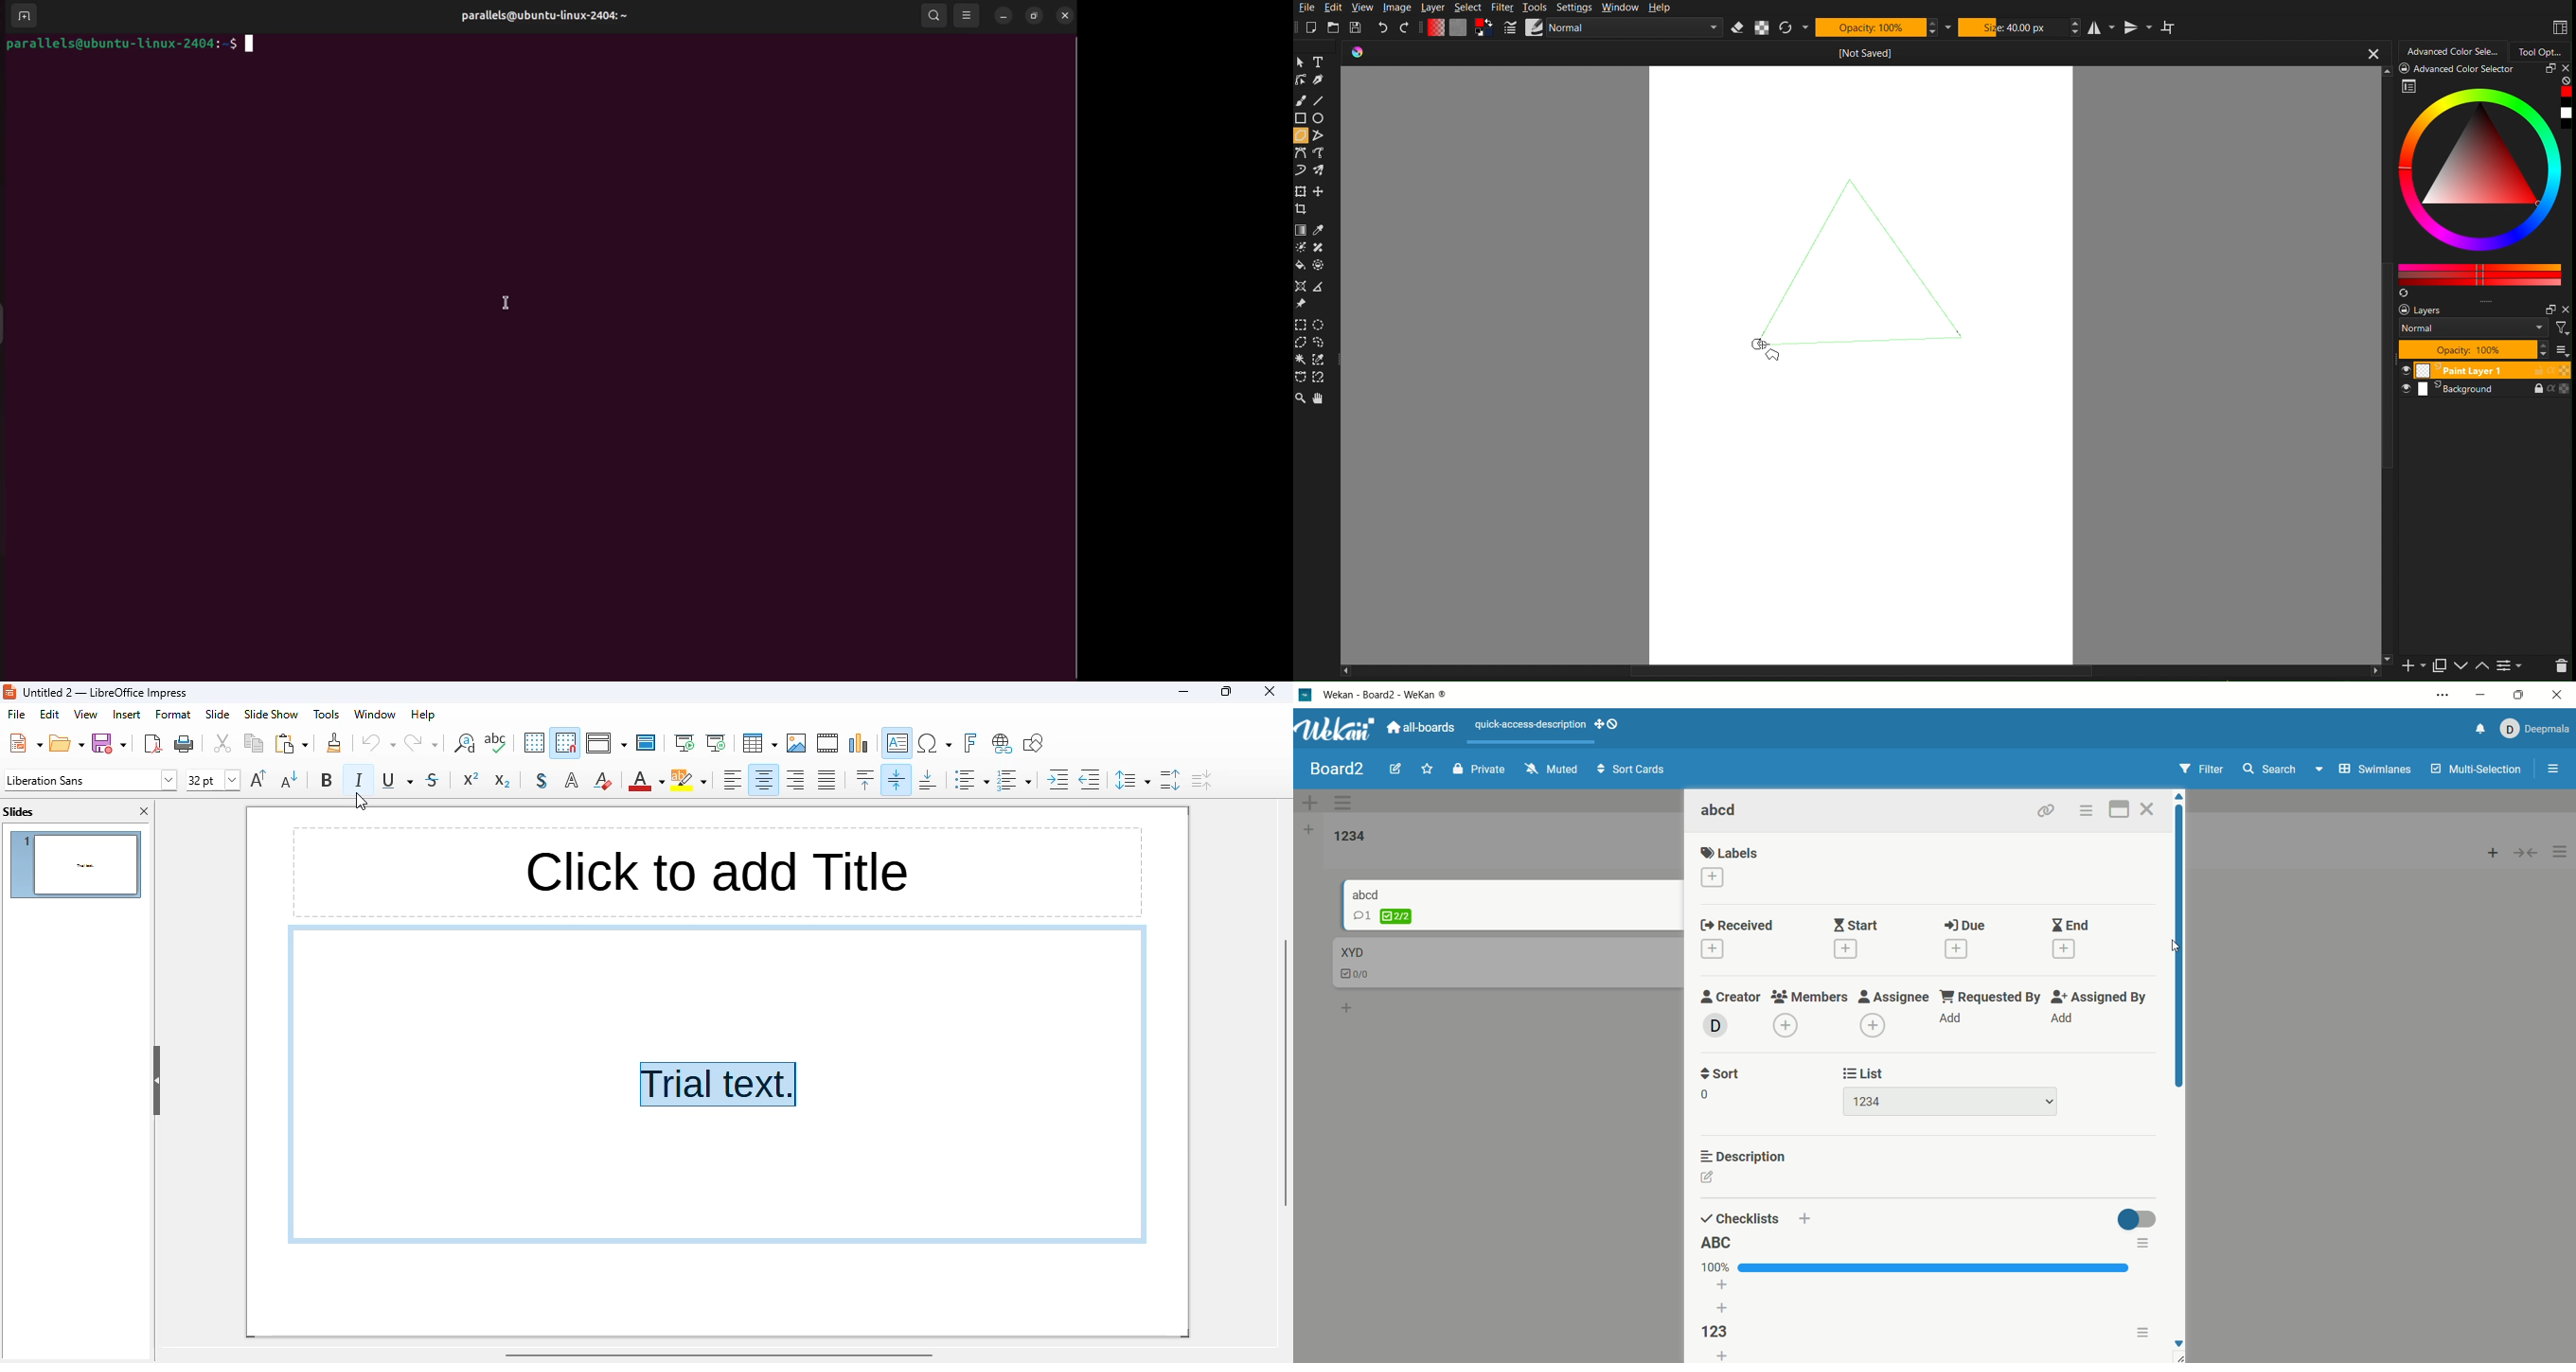  What do you see at coordinates (433, 779) in the screenshot?
I see `strikethrough` at bounding box center [433, 779].